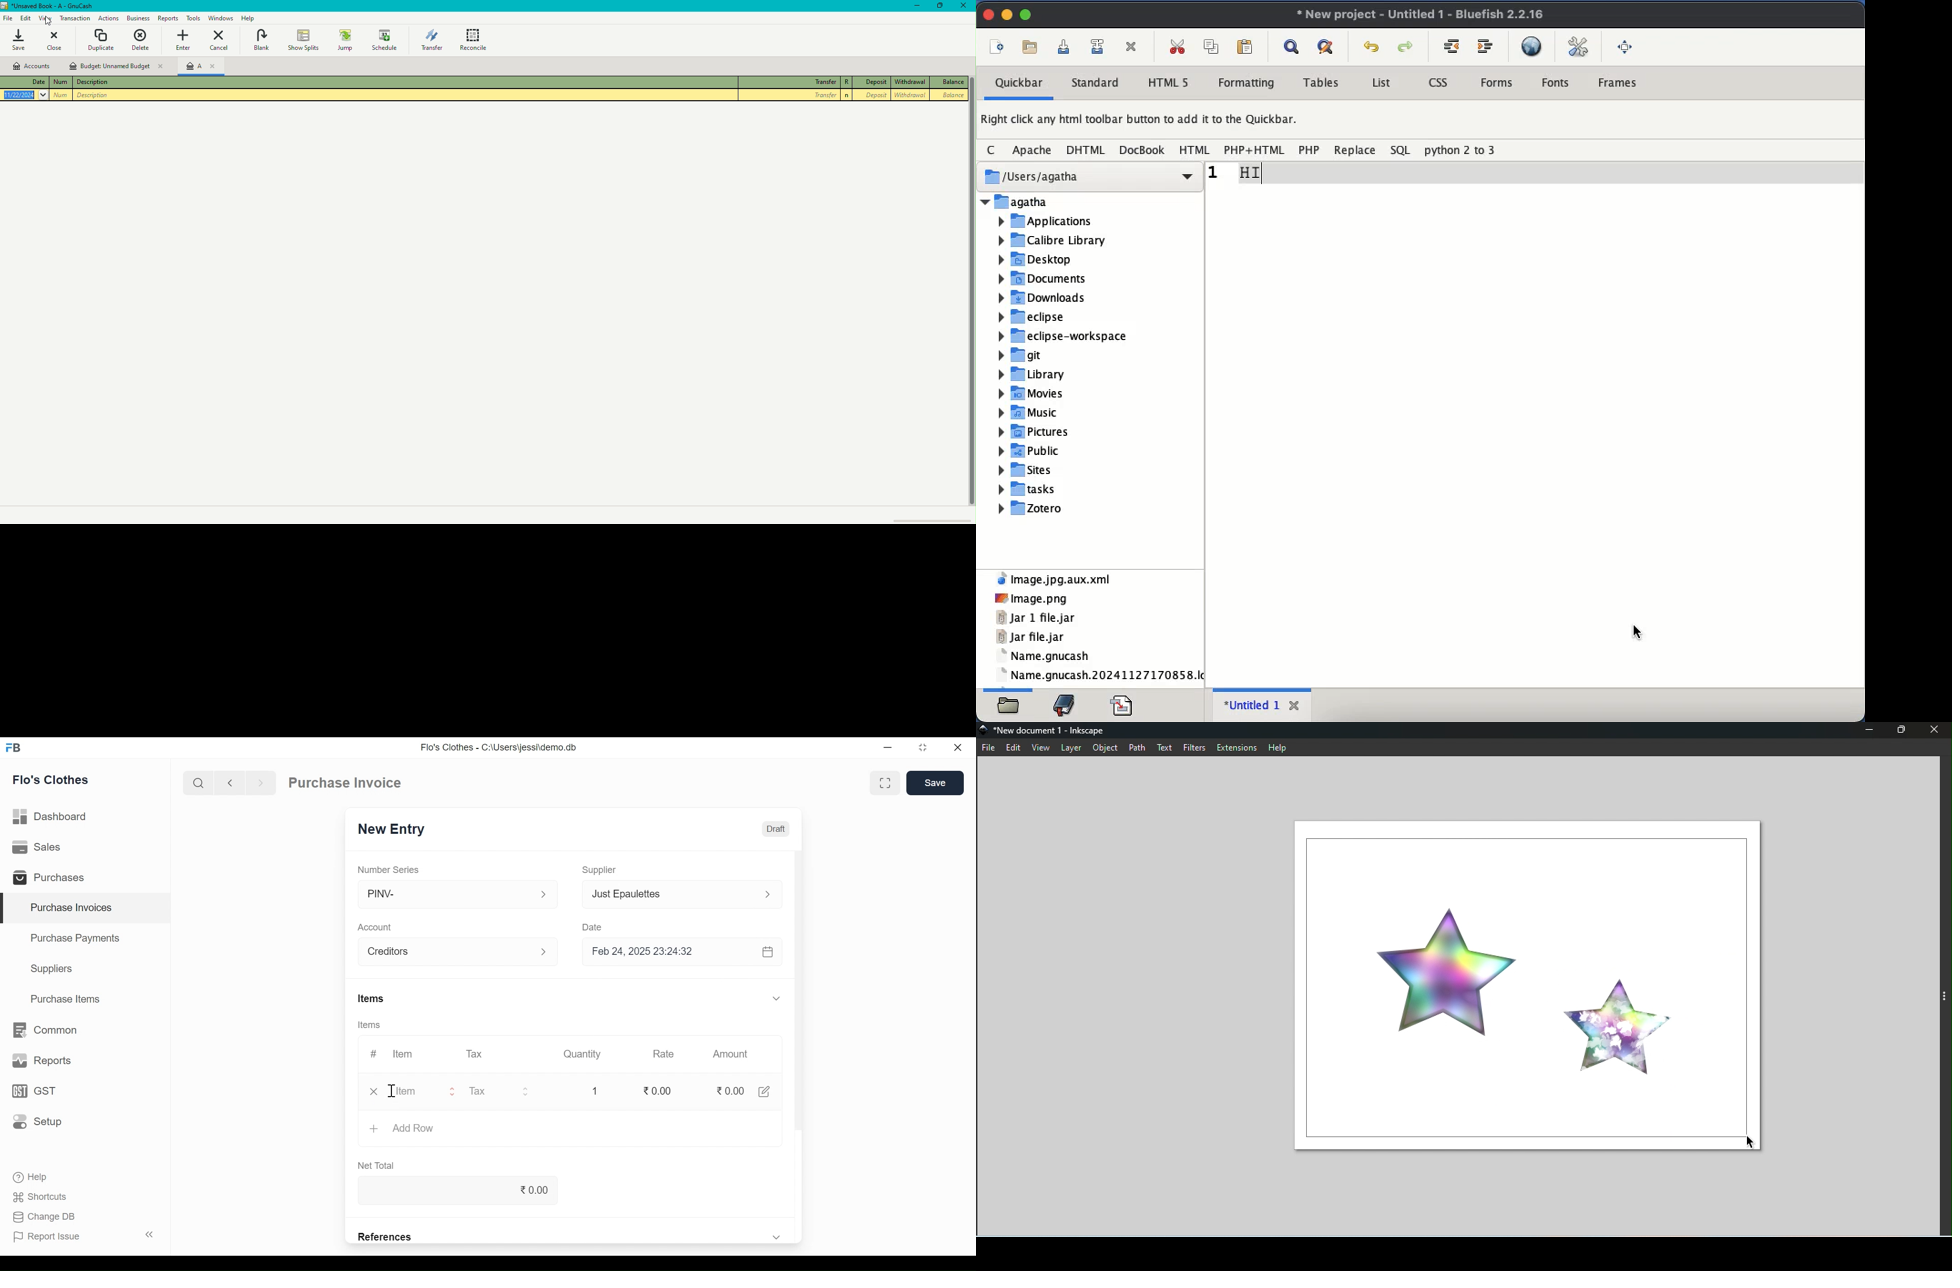 The height and width of the screenshot is (1288, 1960). I want to click on Dashboard, so click(55, 817).